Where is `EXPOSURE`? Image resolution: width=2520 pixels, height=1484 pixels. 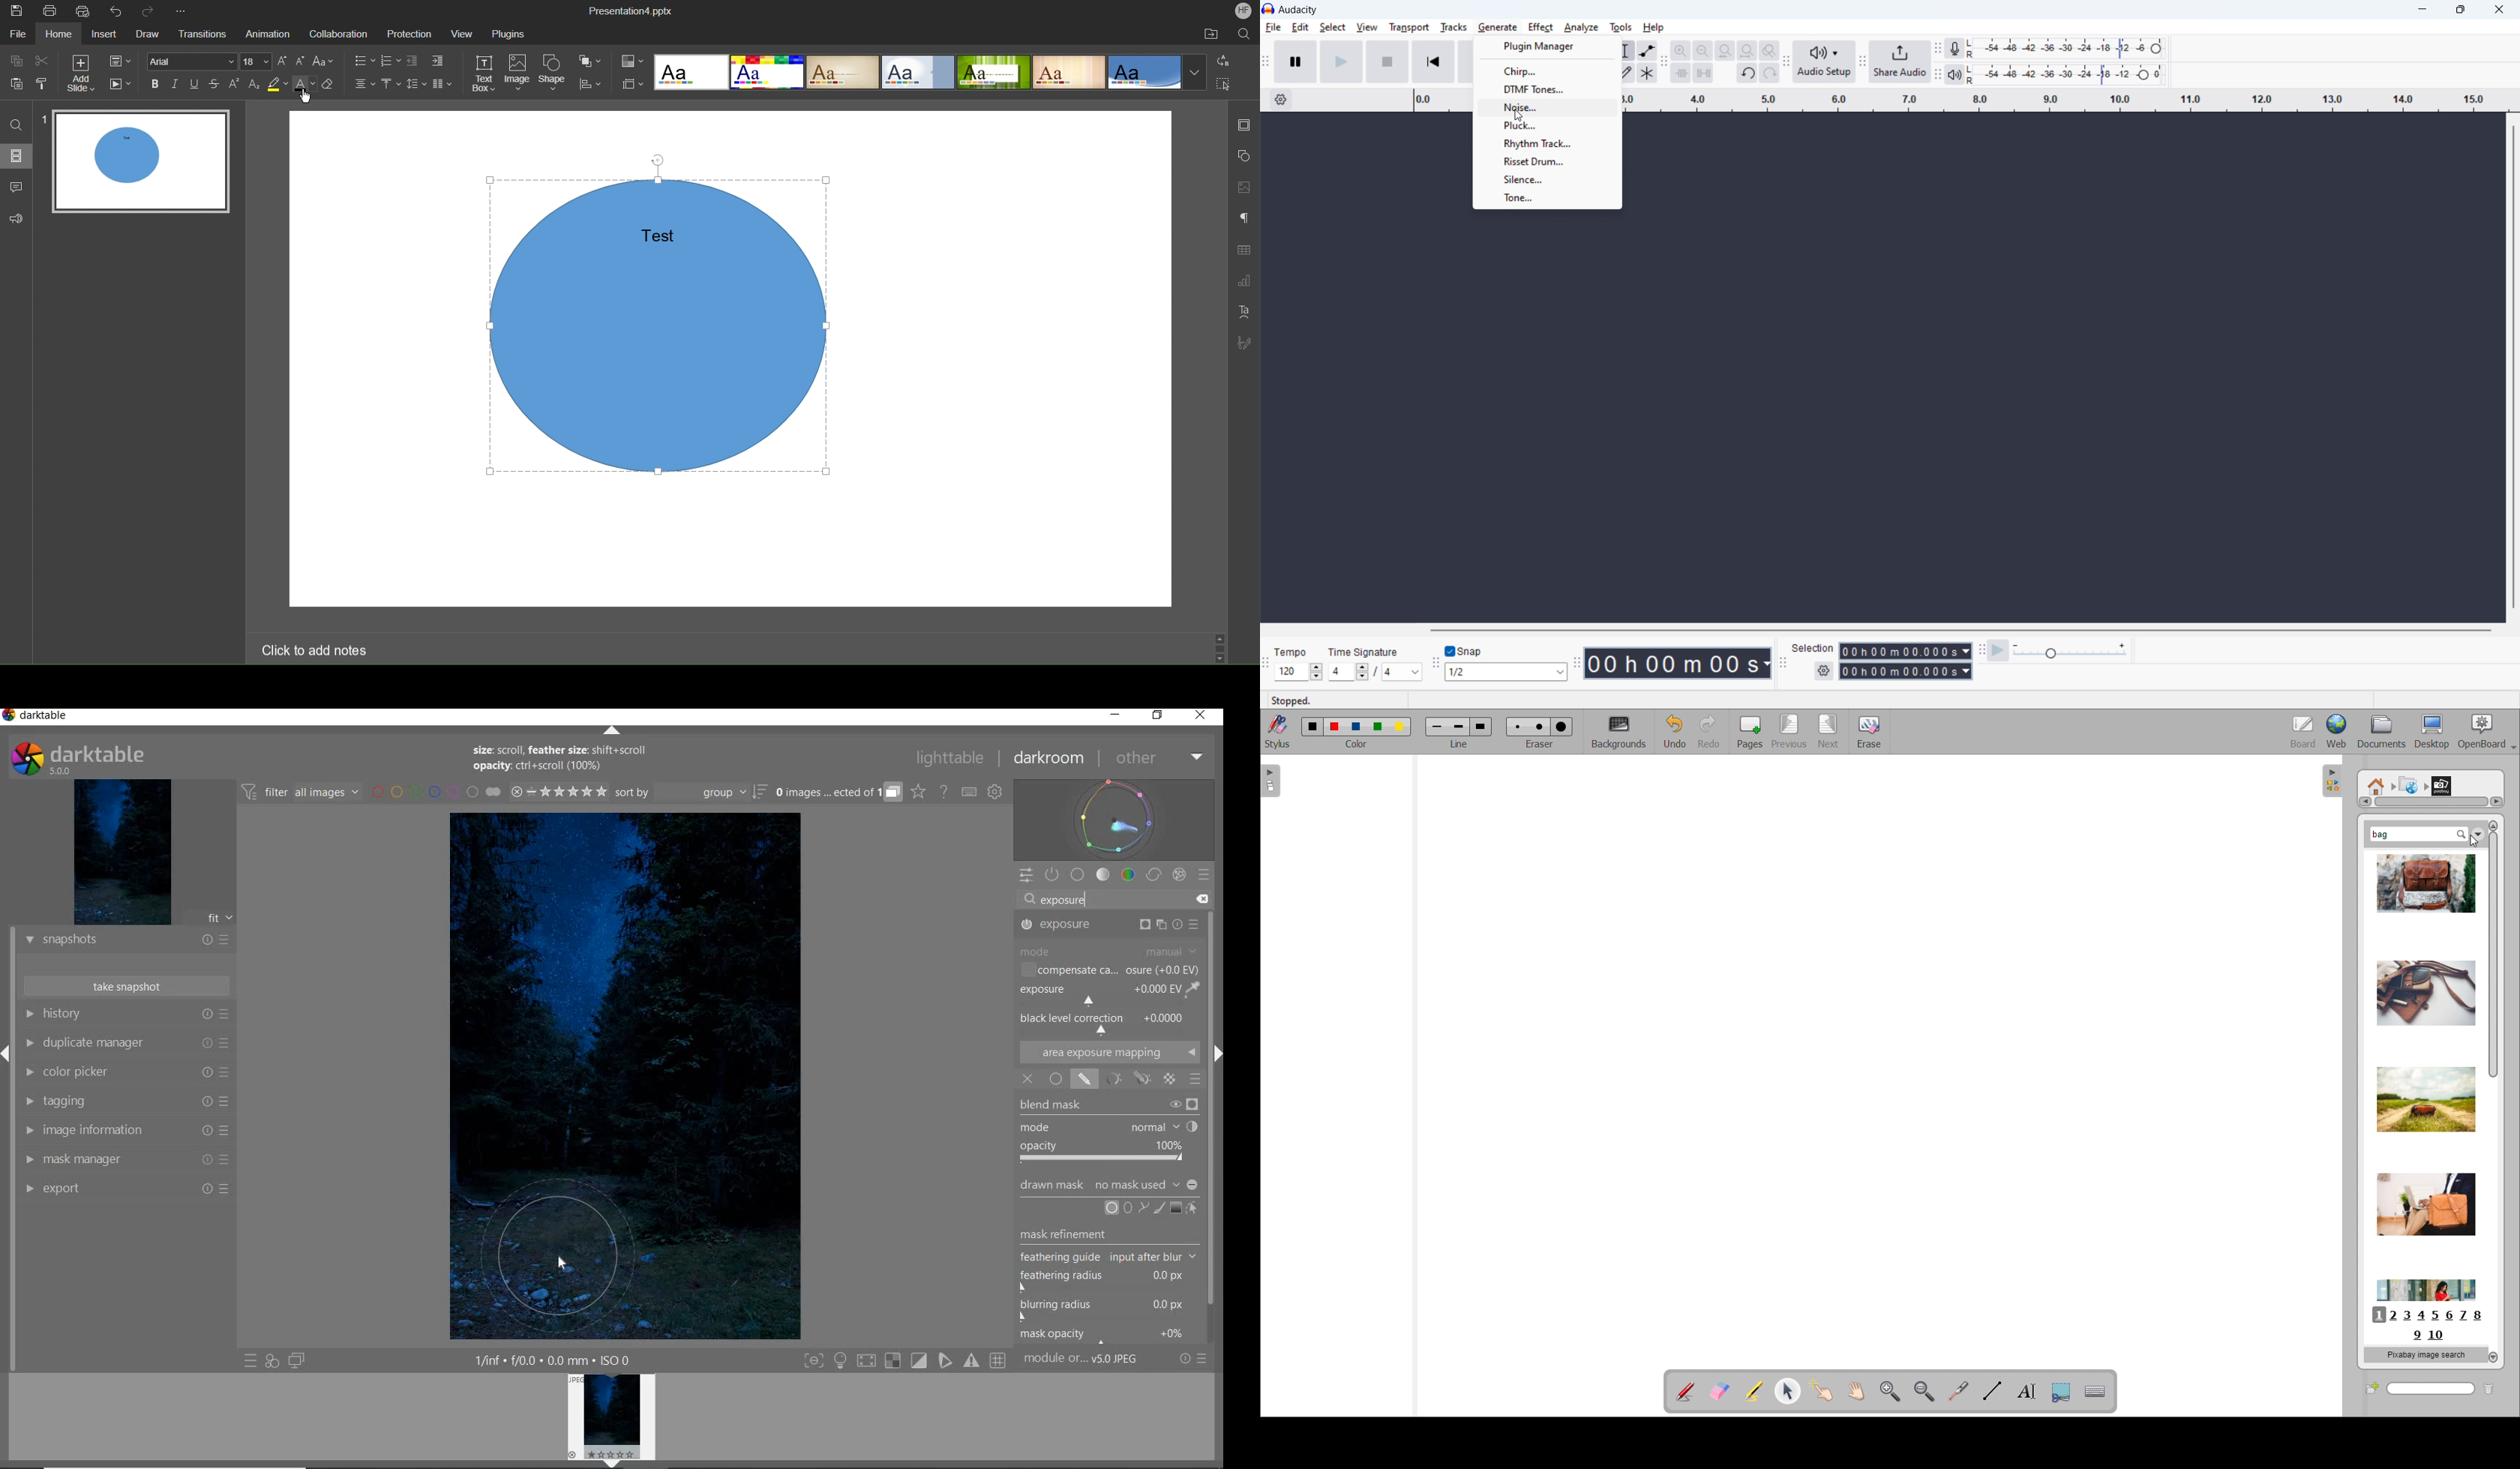
EXPOSURE is located at coordinates (1110, 993).